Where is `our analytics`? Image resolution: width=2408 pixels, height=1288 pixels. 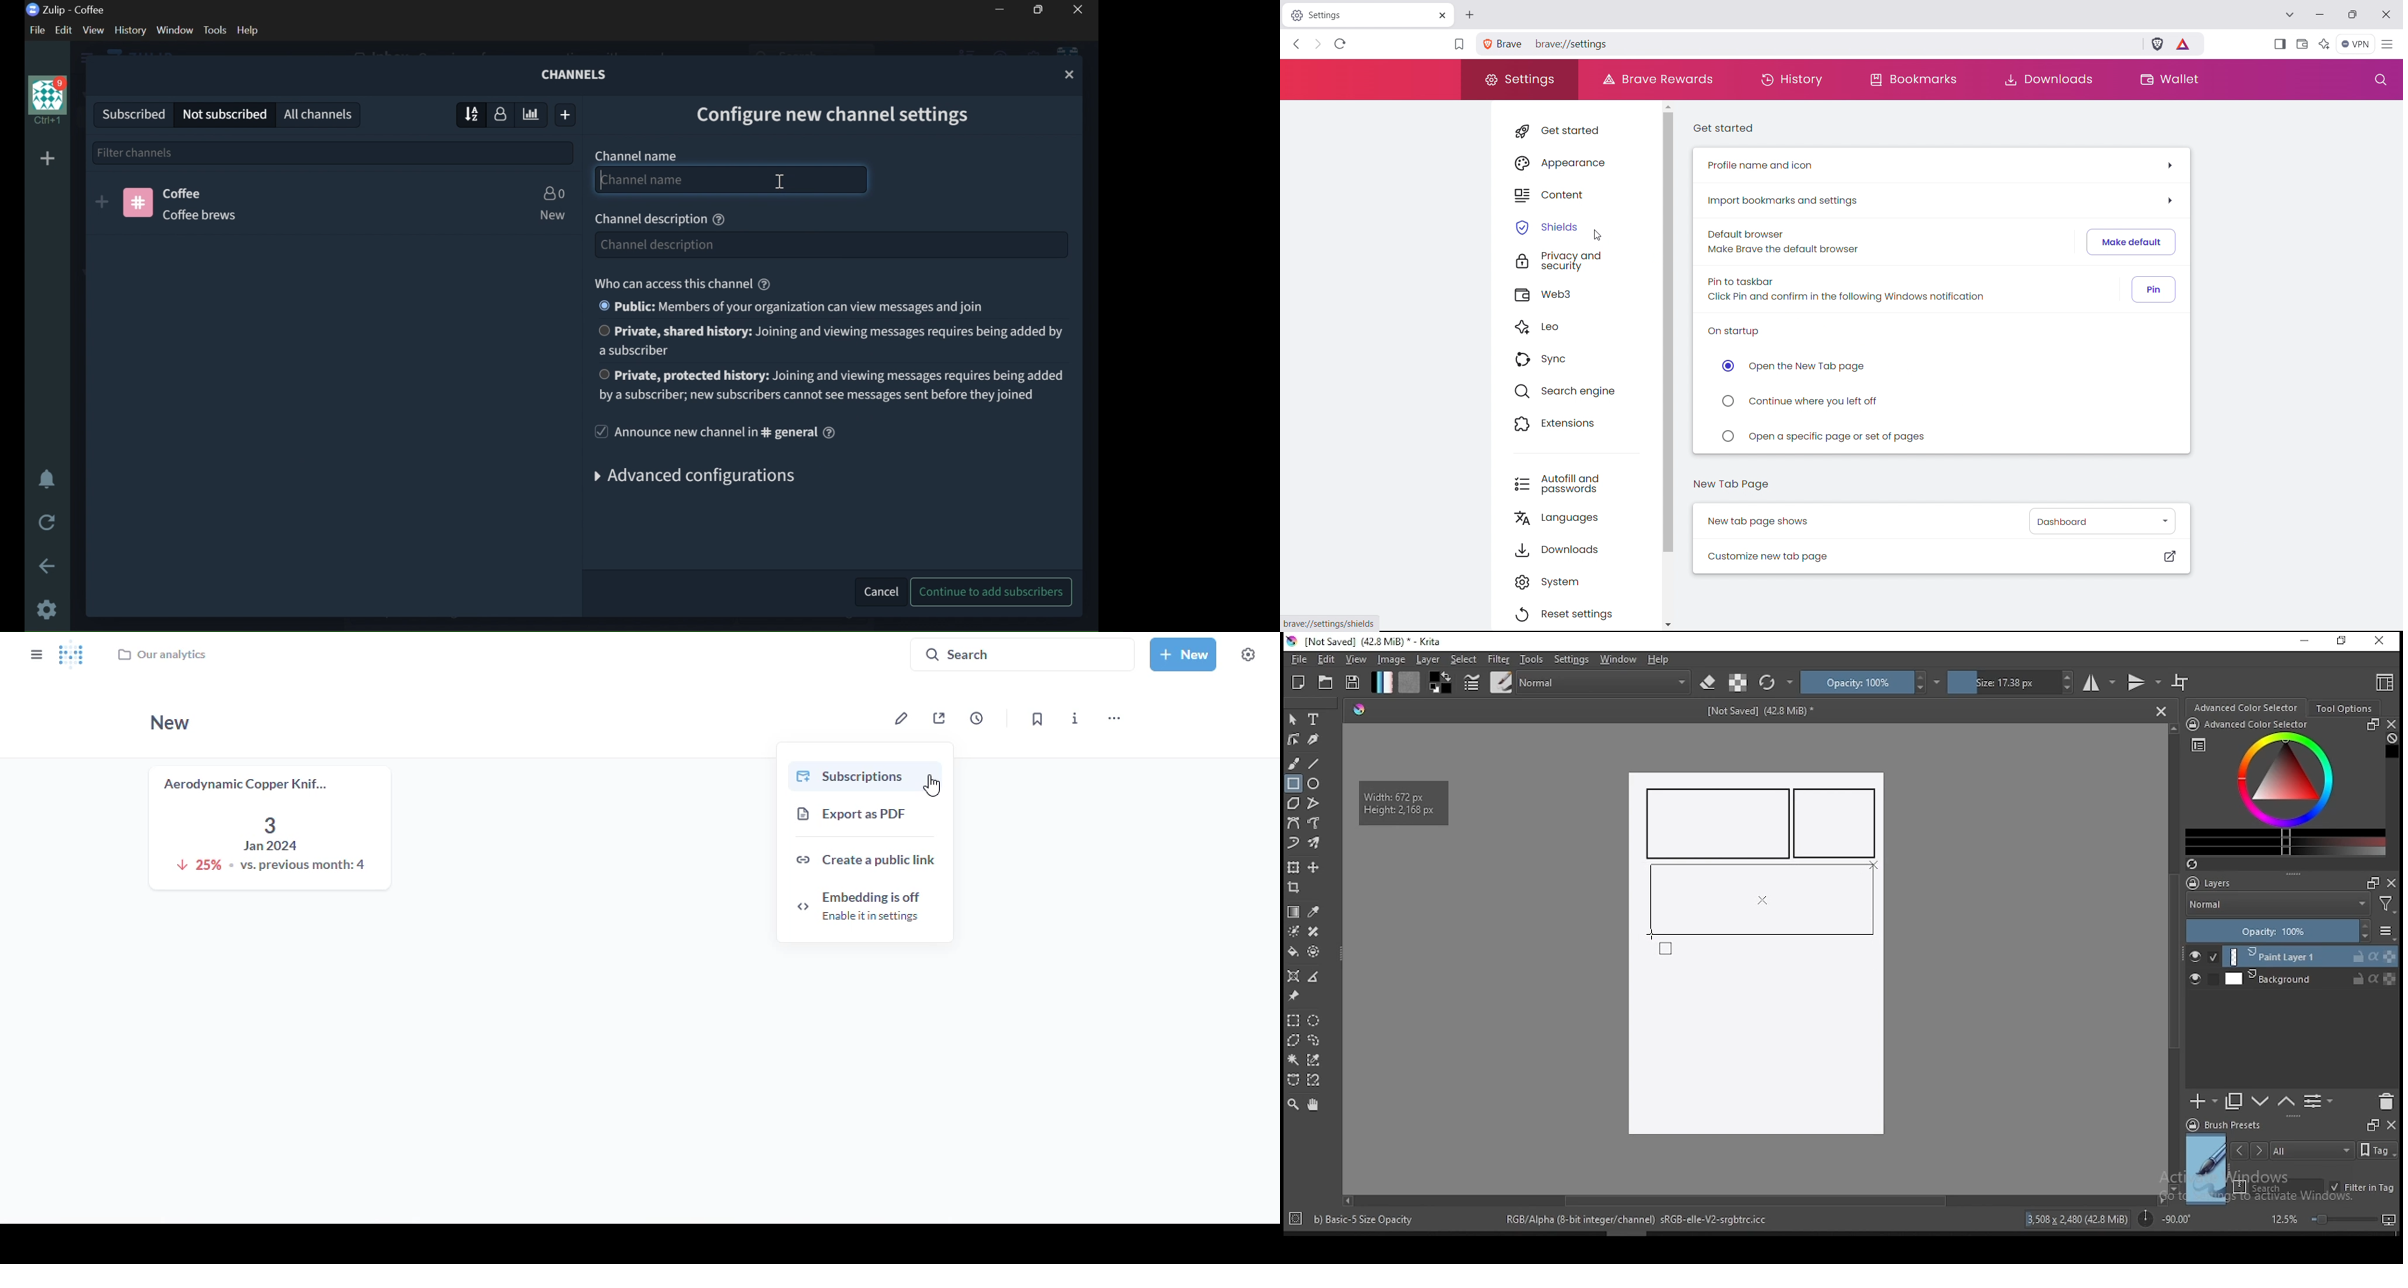 our analytics is located at coordinates (161, 654).